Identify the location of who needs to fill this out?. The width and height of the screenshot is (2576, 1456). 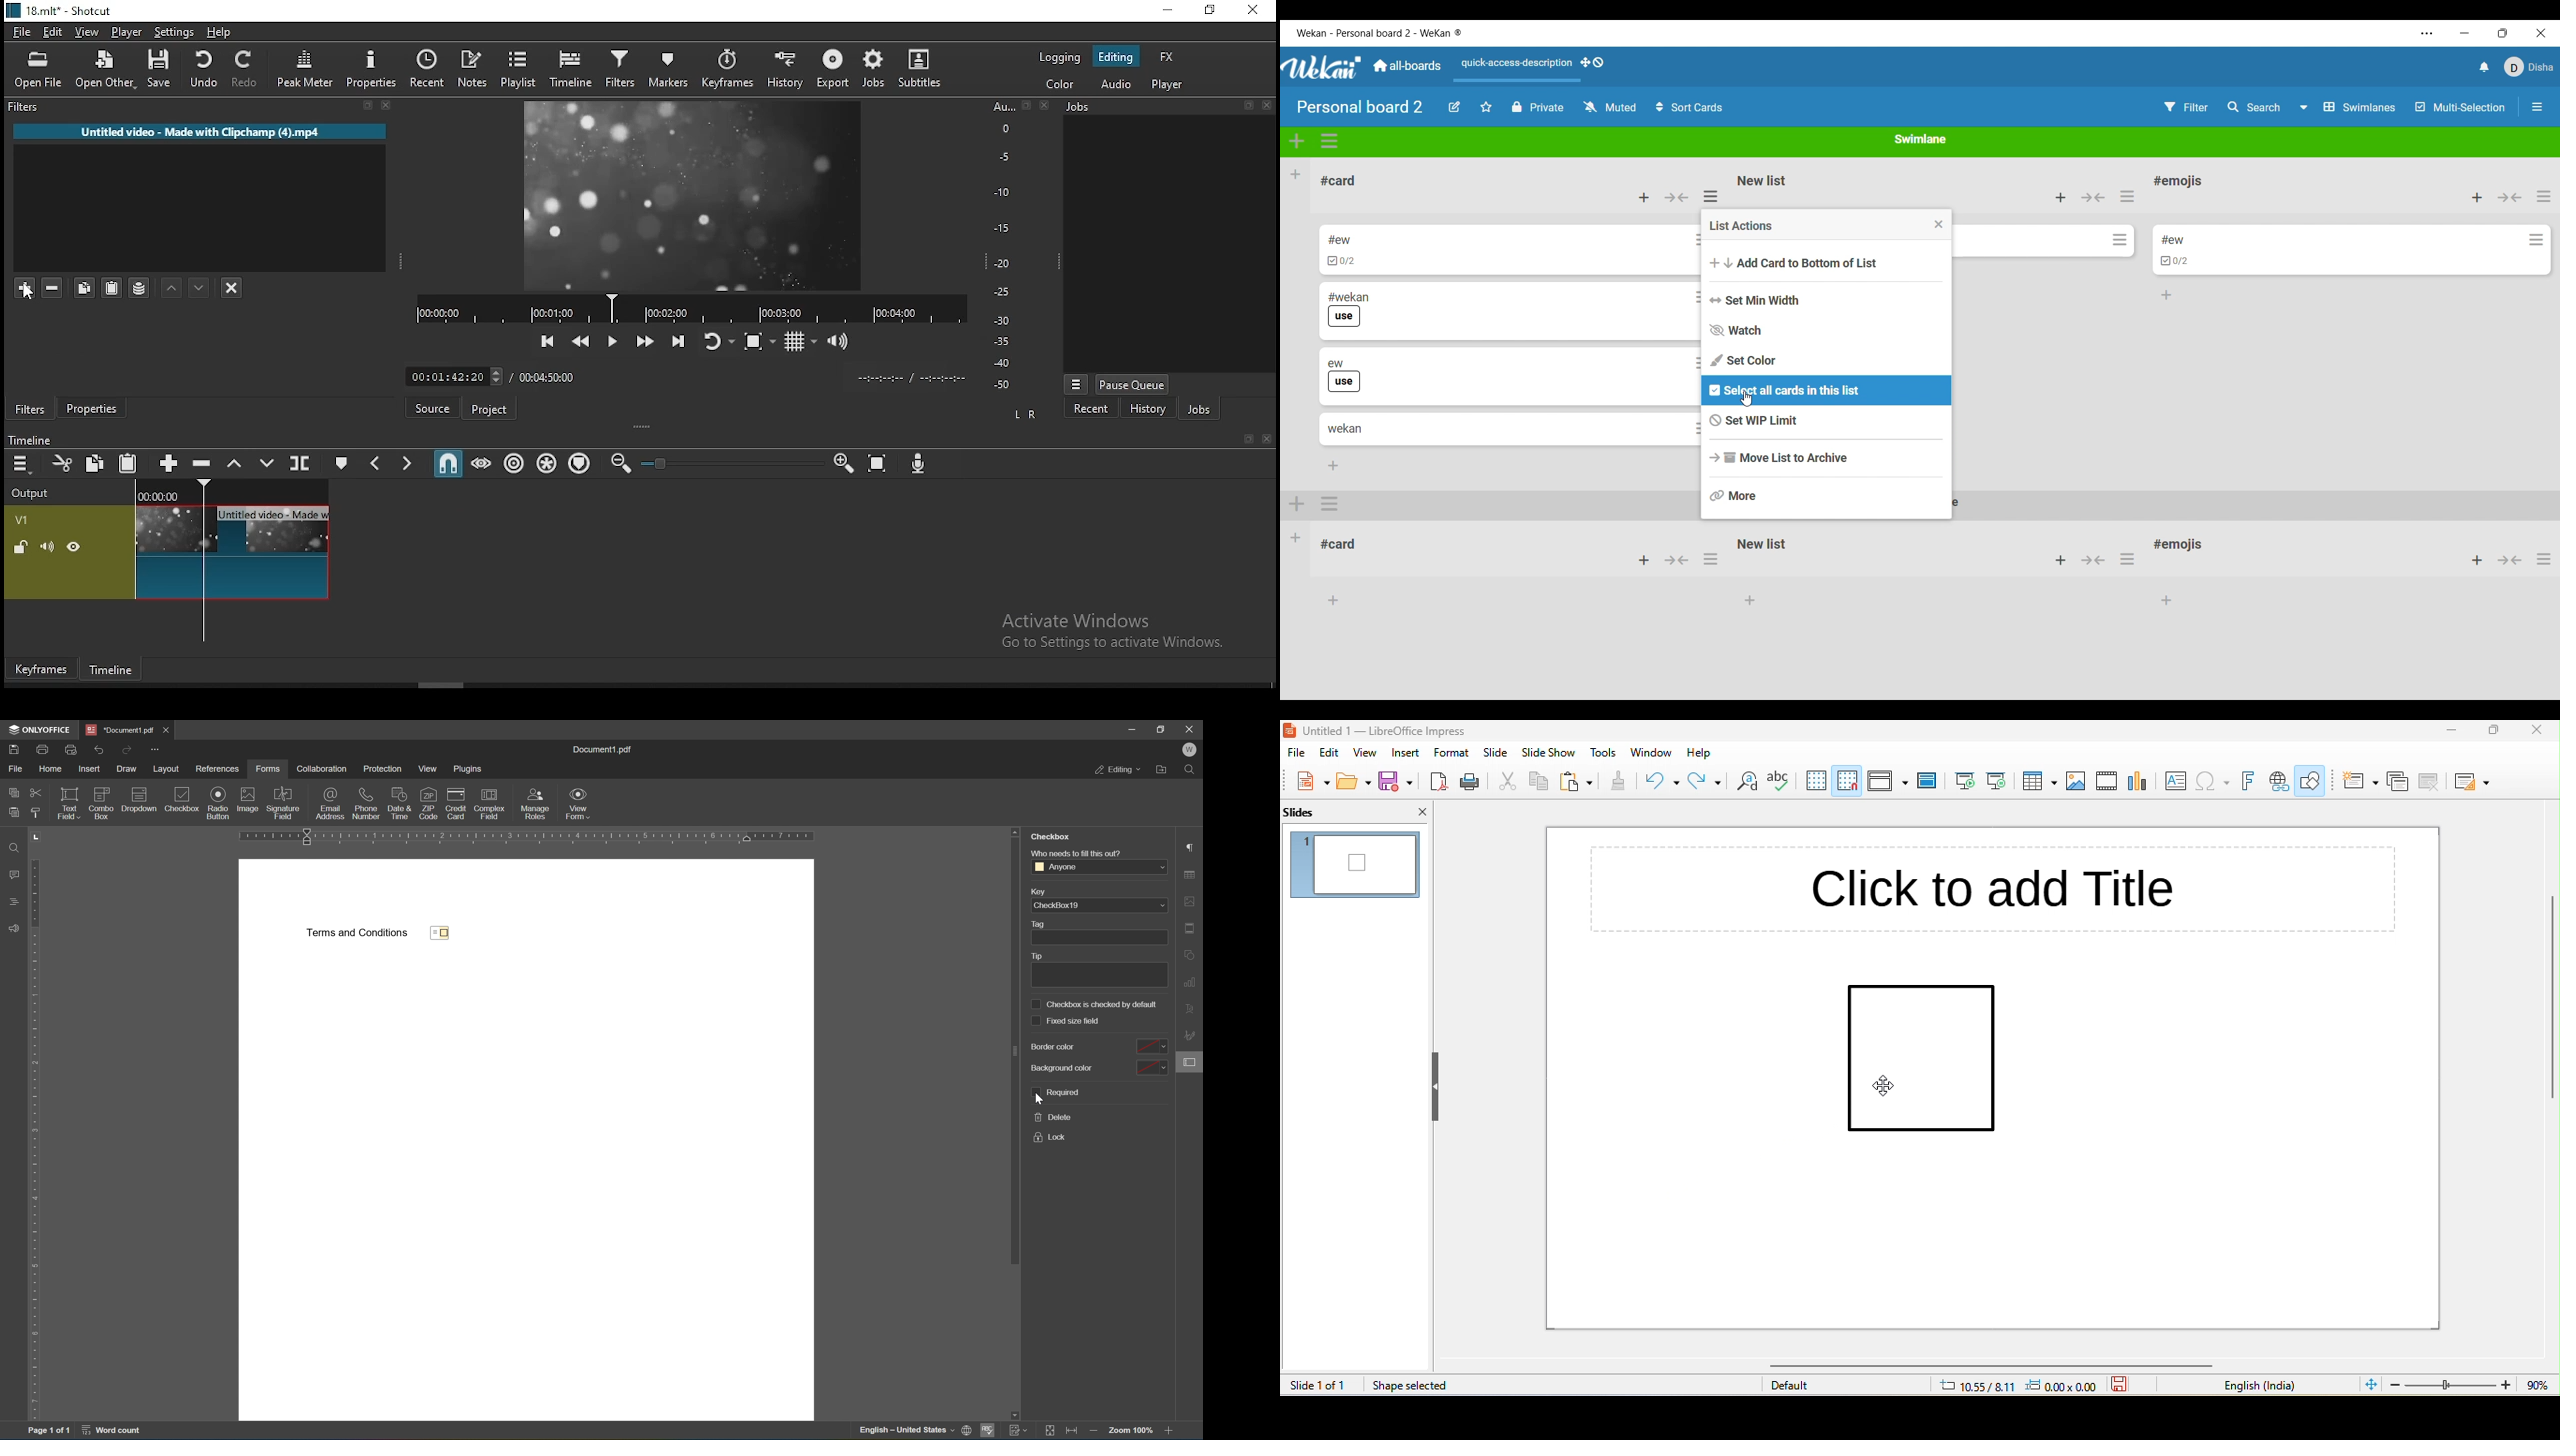
(1078, 853).